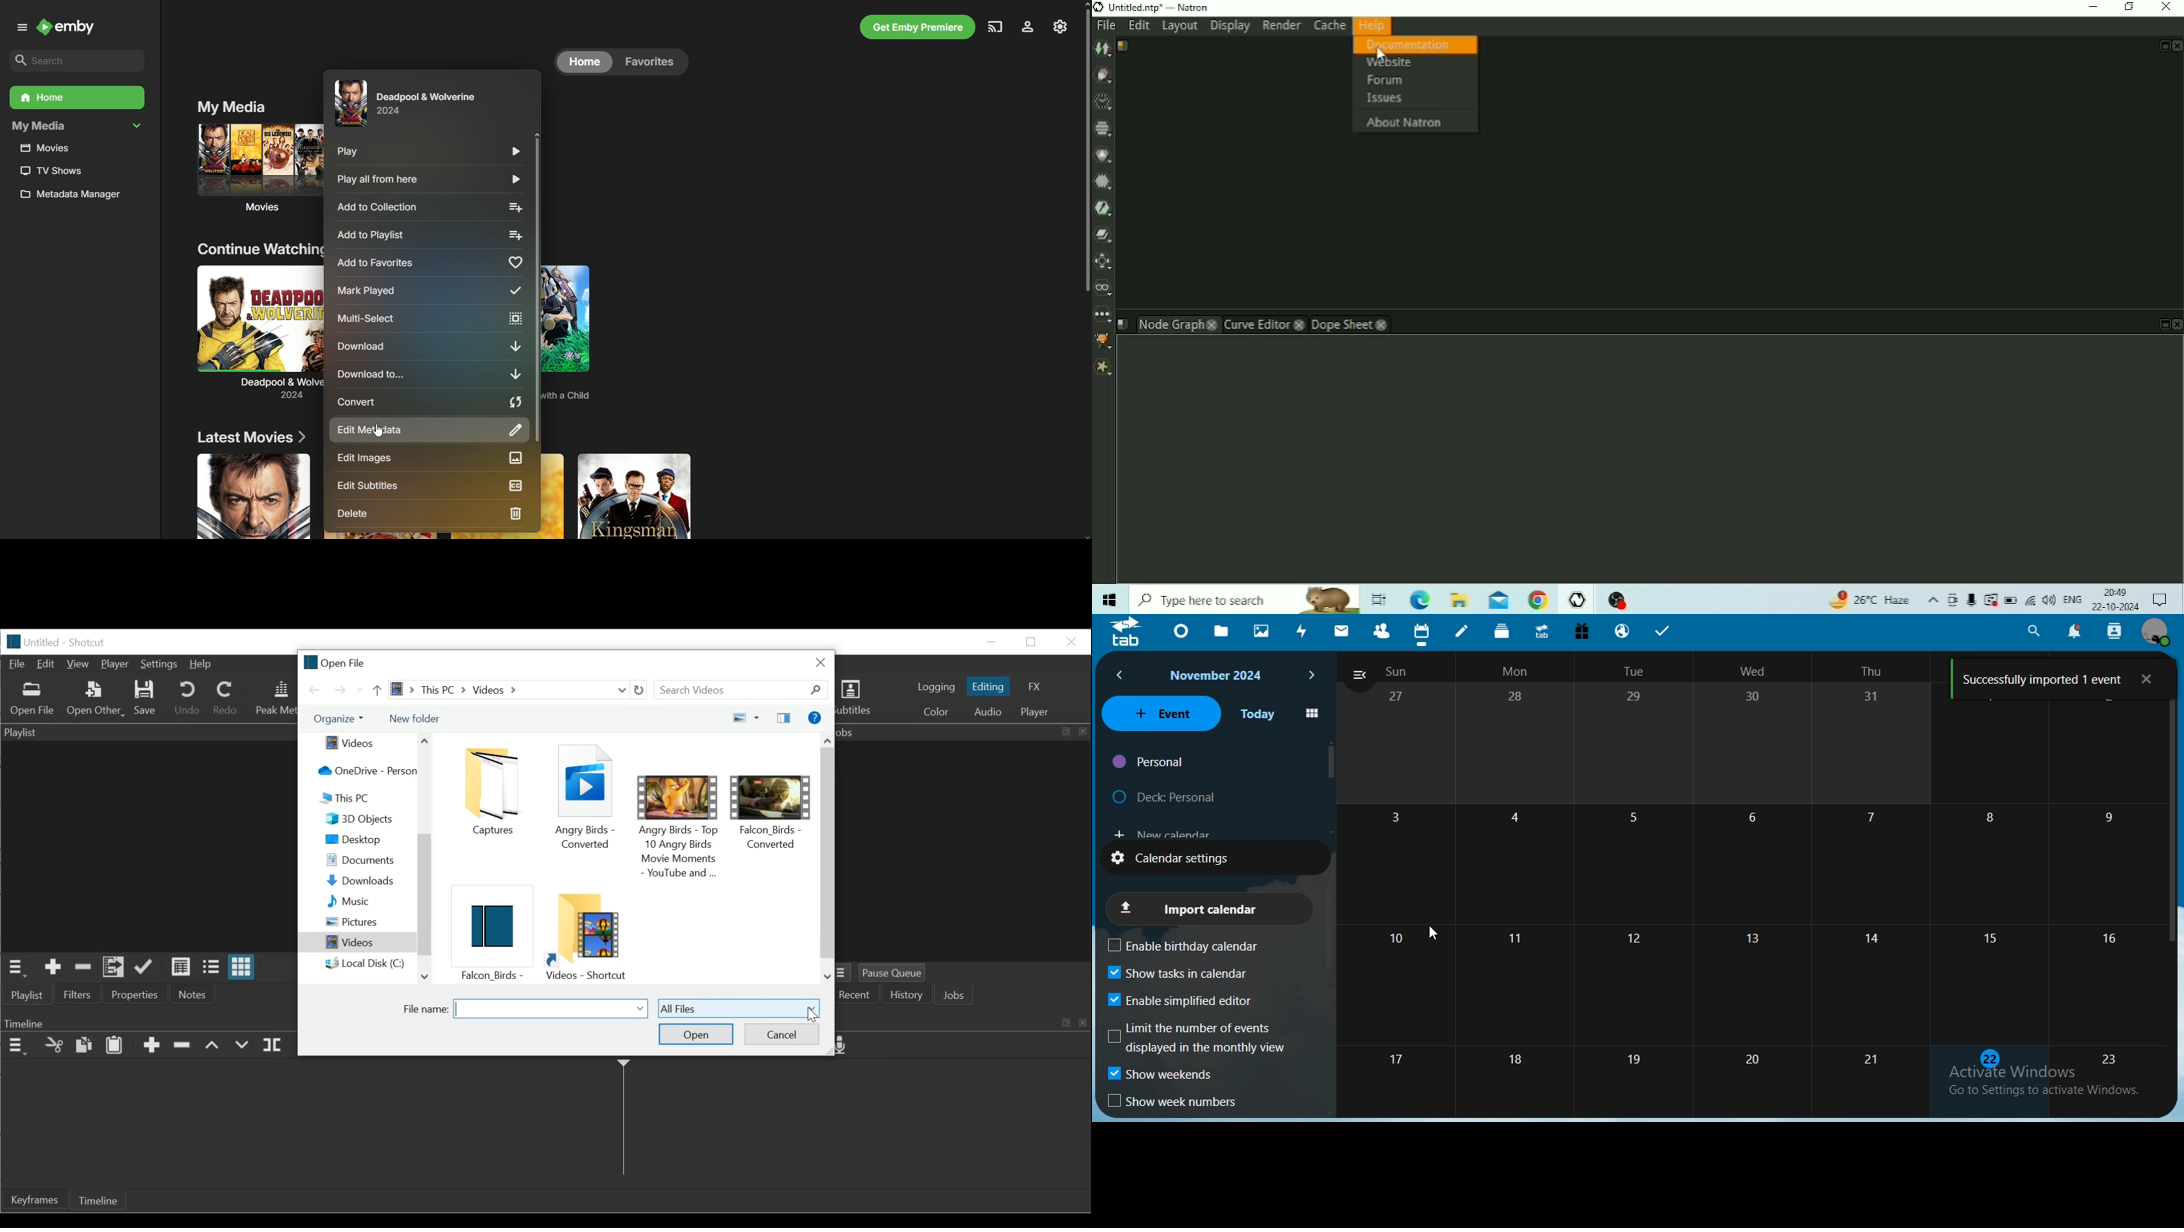 The height and width of the screenshot is (1232, 2184). Describe the element at coordinates (424, 1009) in the screenshot. I see `File name` at that location.